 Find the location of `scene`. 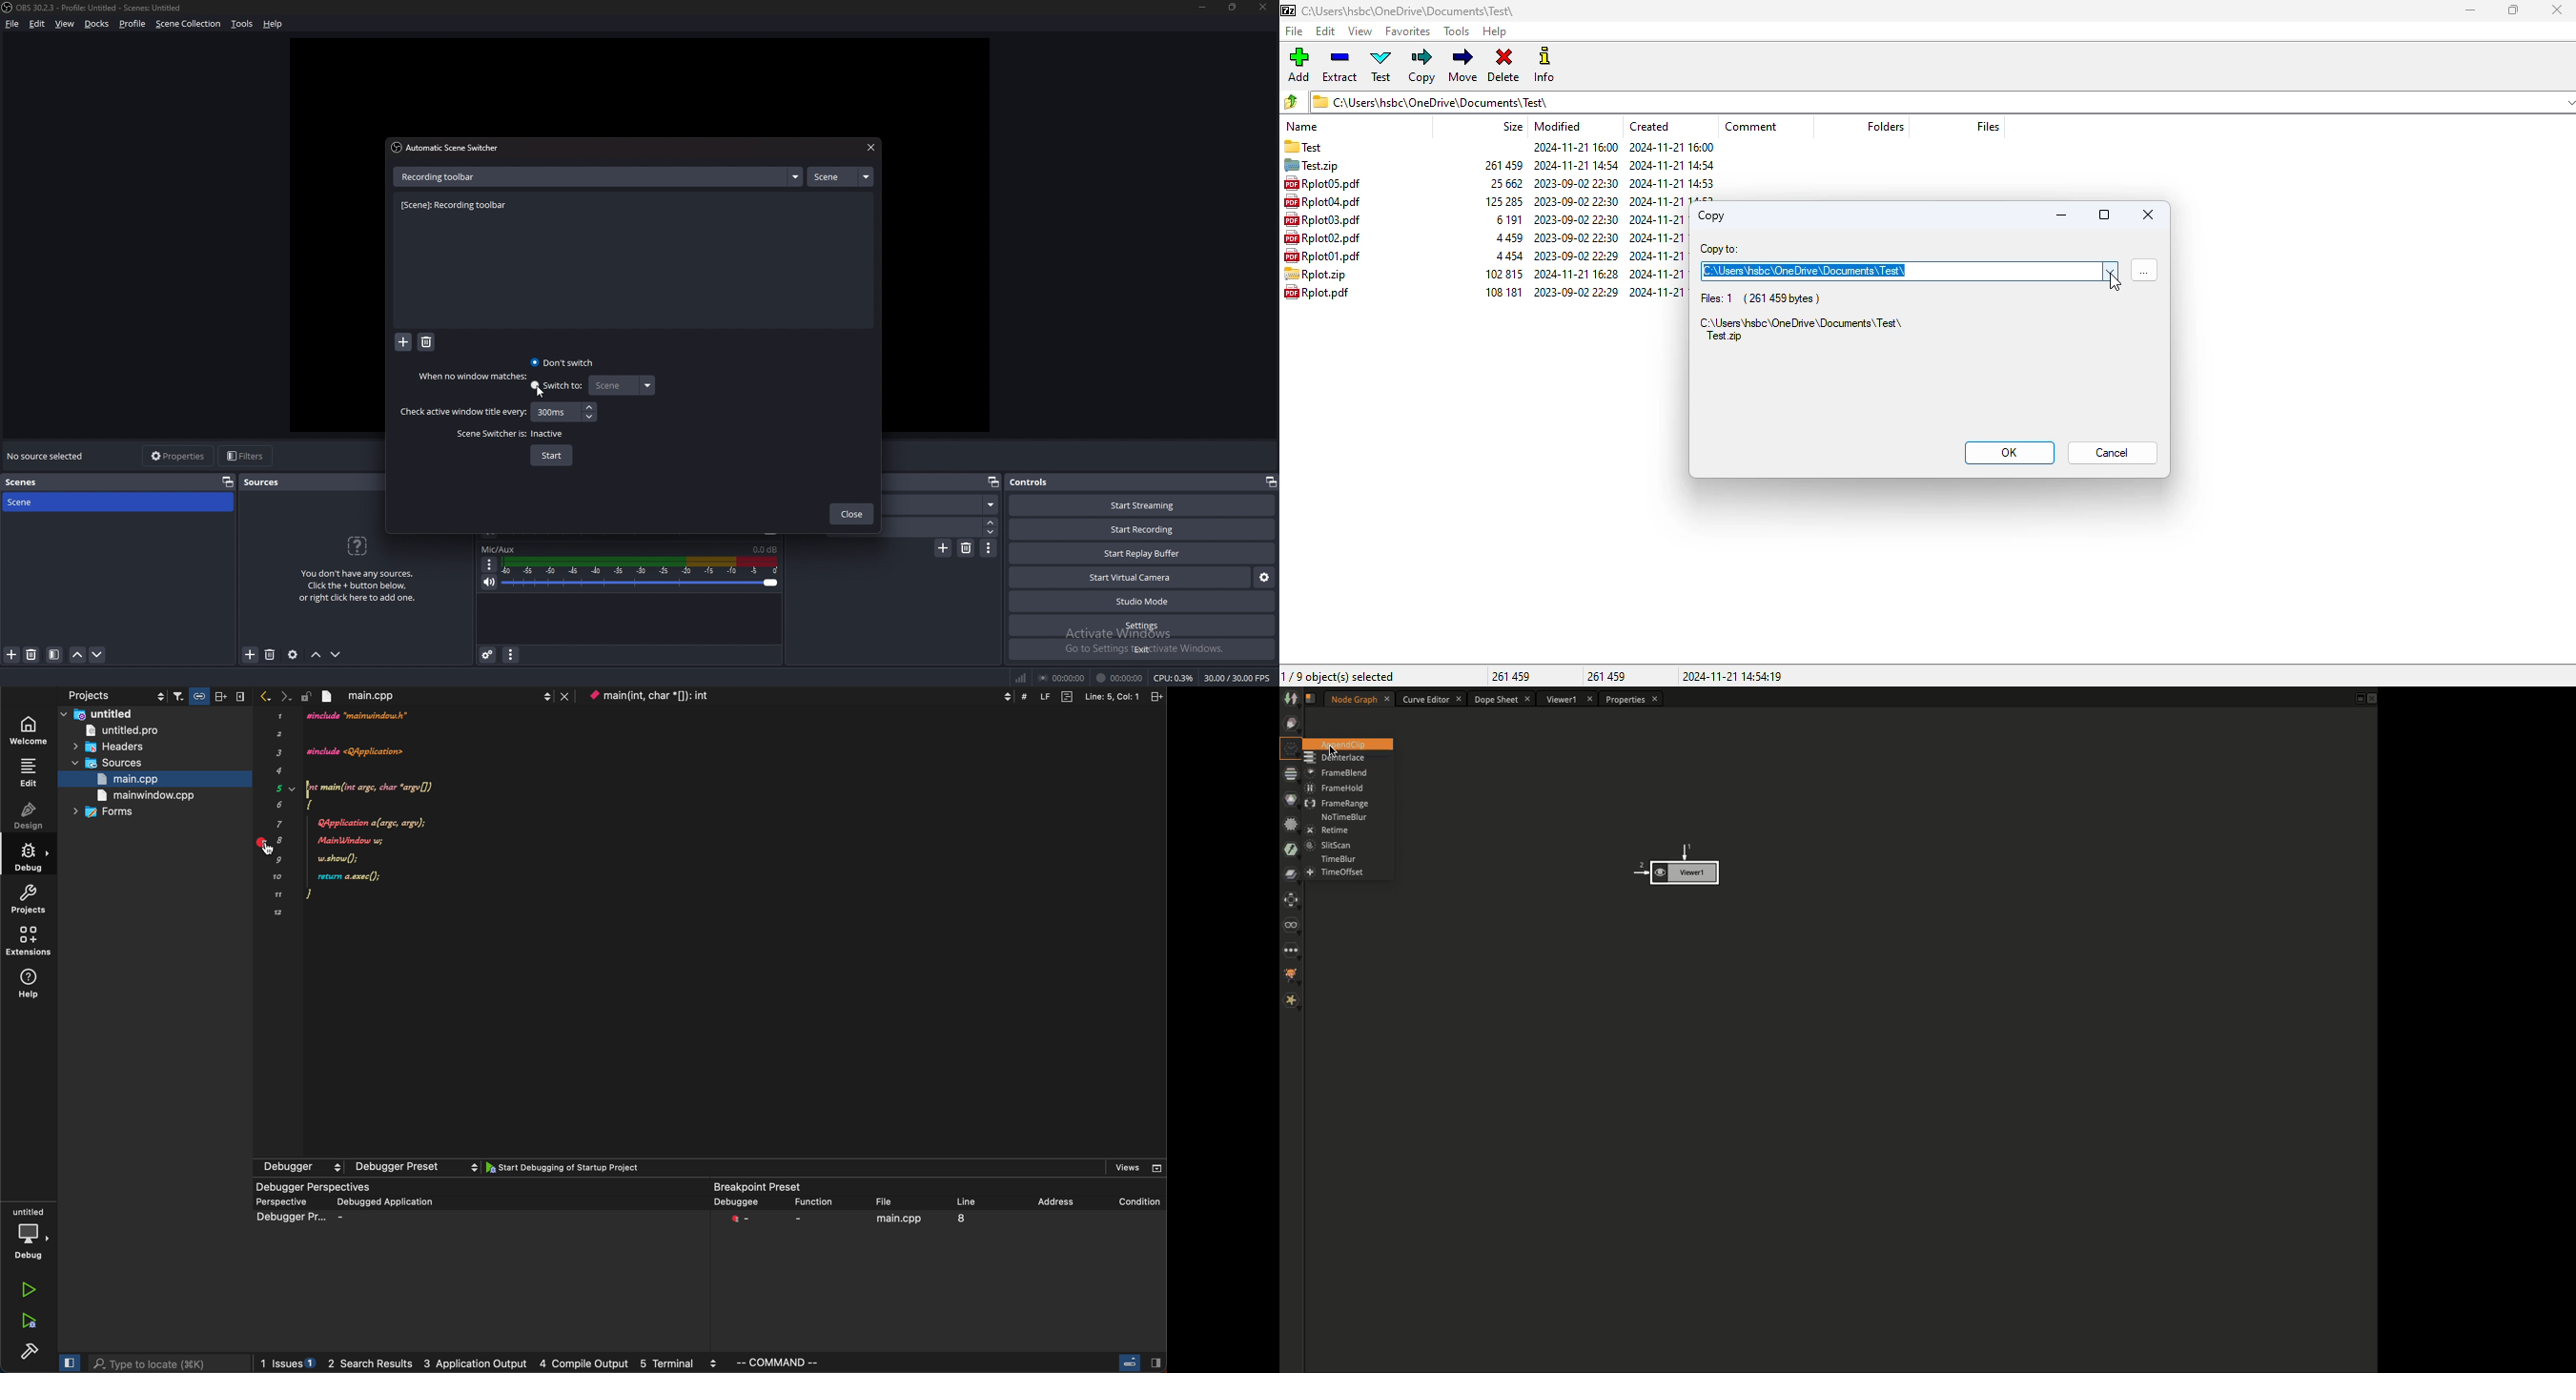

scene is located at coordinates (35, 501).